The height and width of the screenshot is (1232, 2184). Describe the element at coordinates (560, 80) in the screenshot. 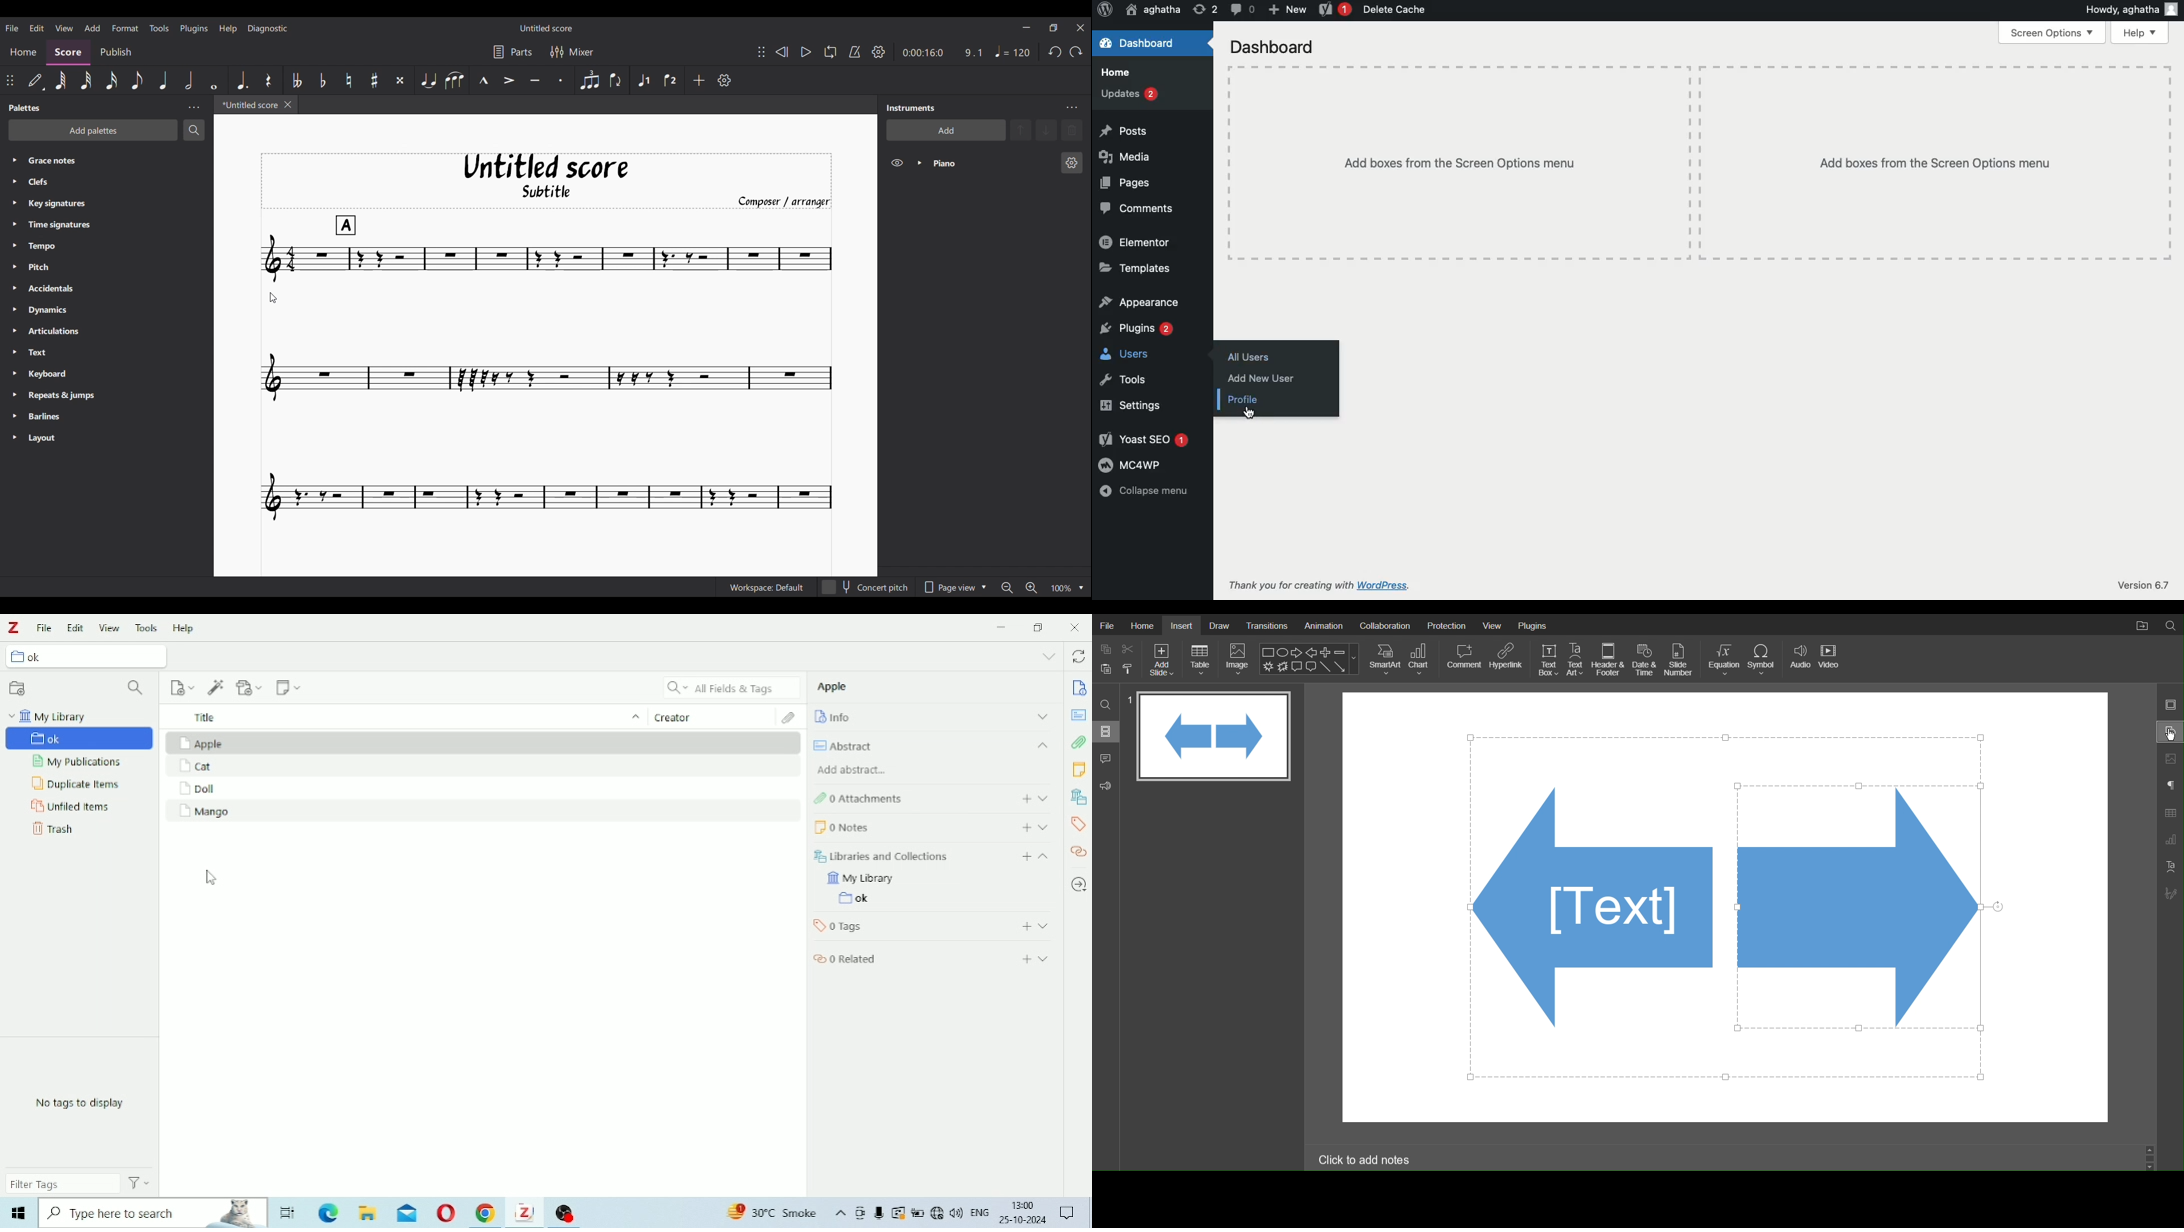

I see `Staccato` at that location.